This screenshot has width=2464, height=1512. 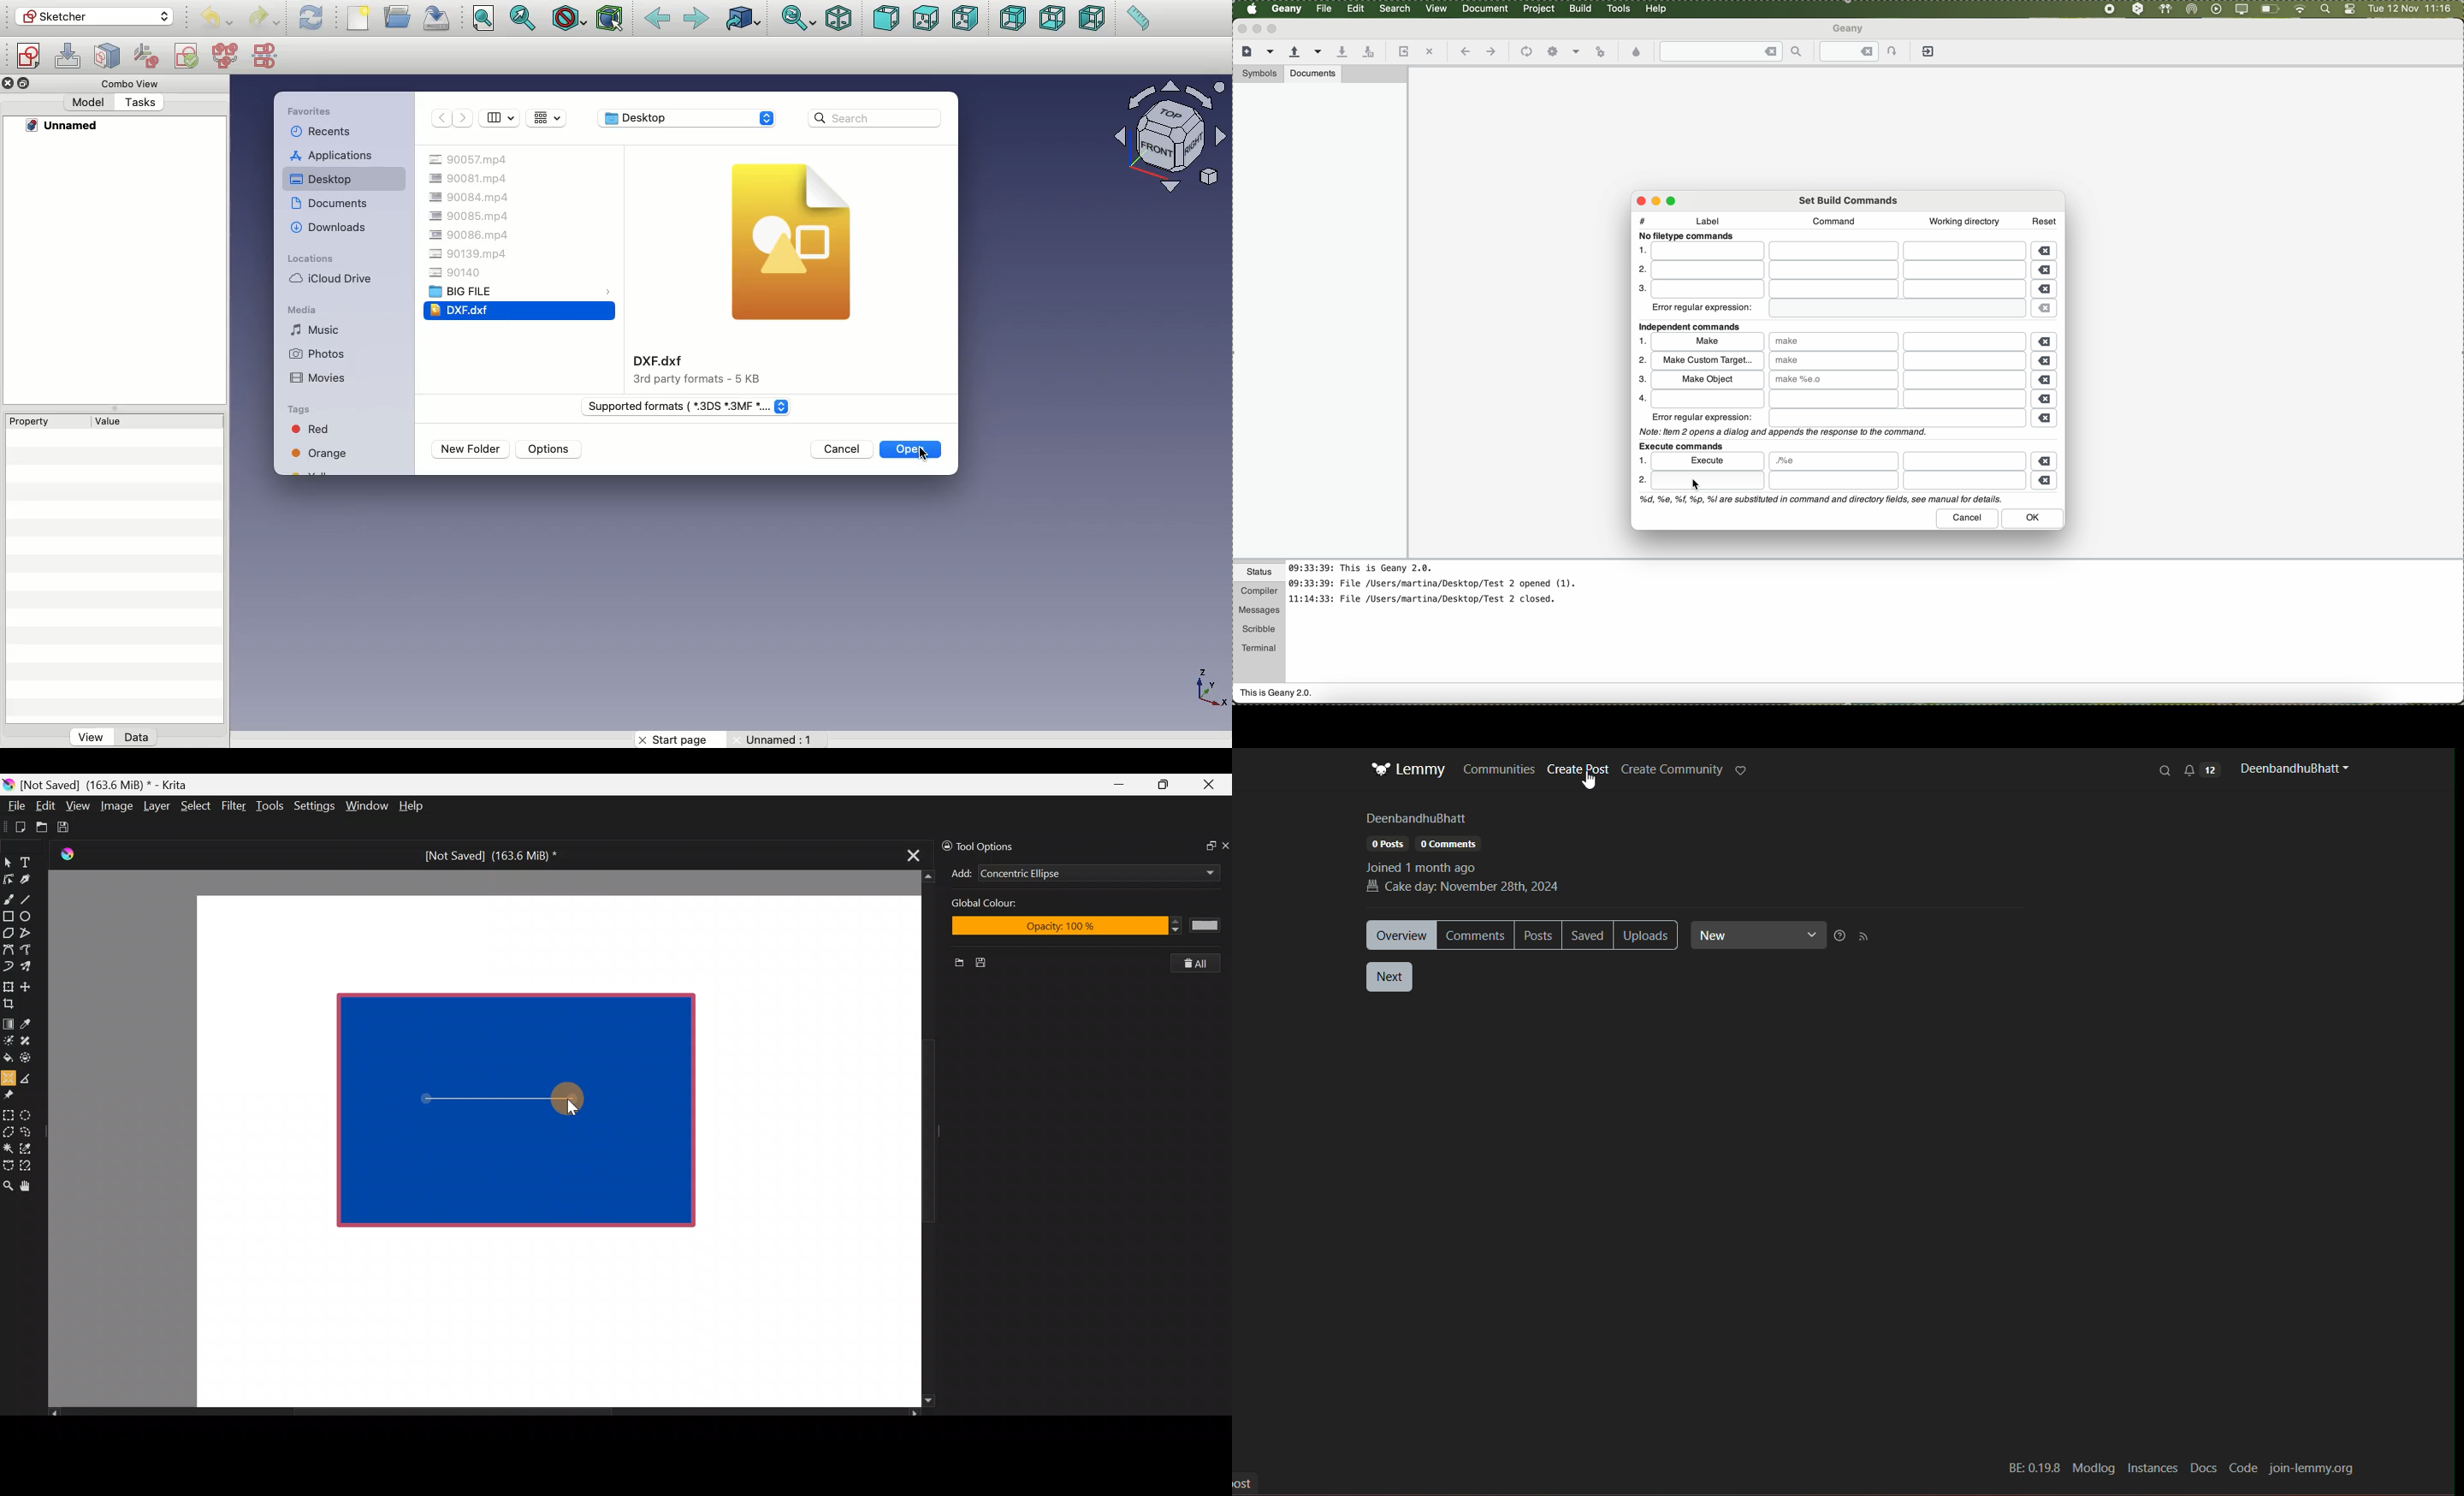 What do you see at coordinates (1589, 785) in the screenshot?
I see `cursor` at bounding box center [1589, 785].